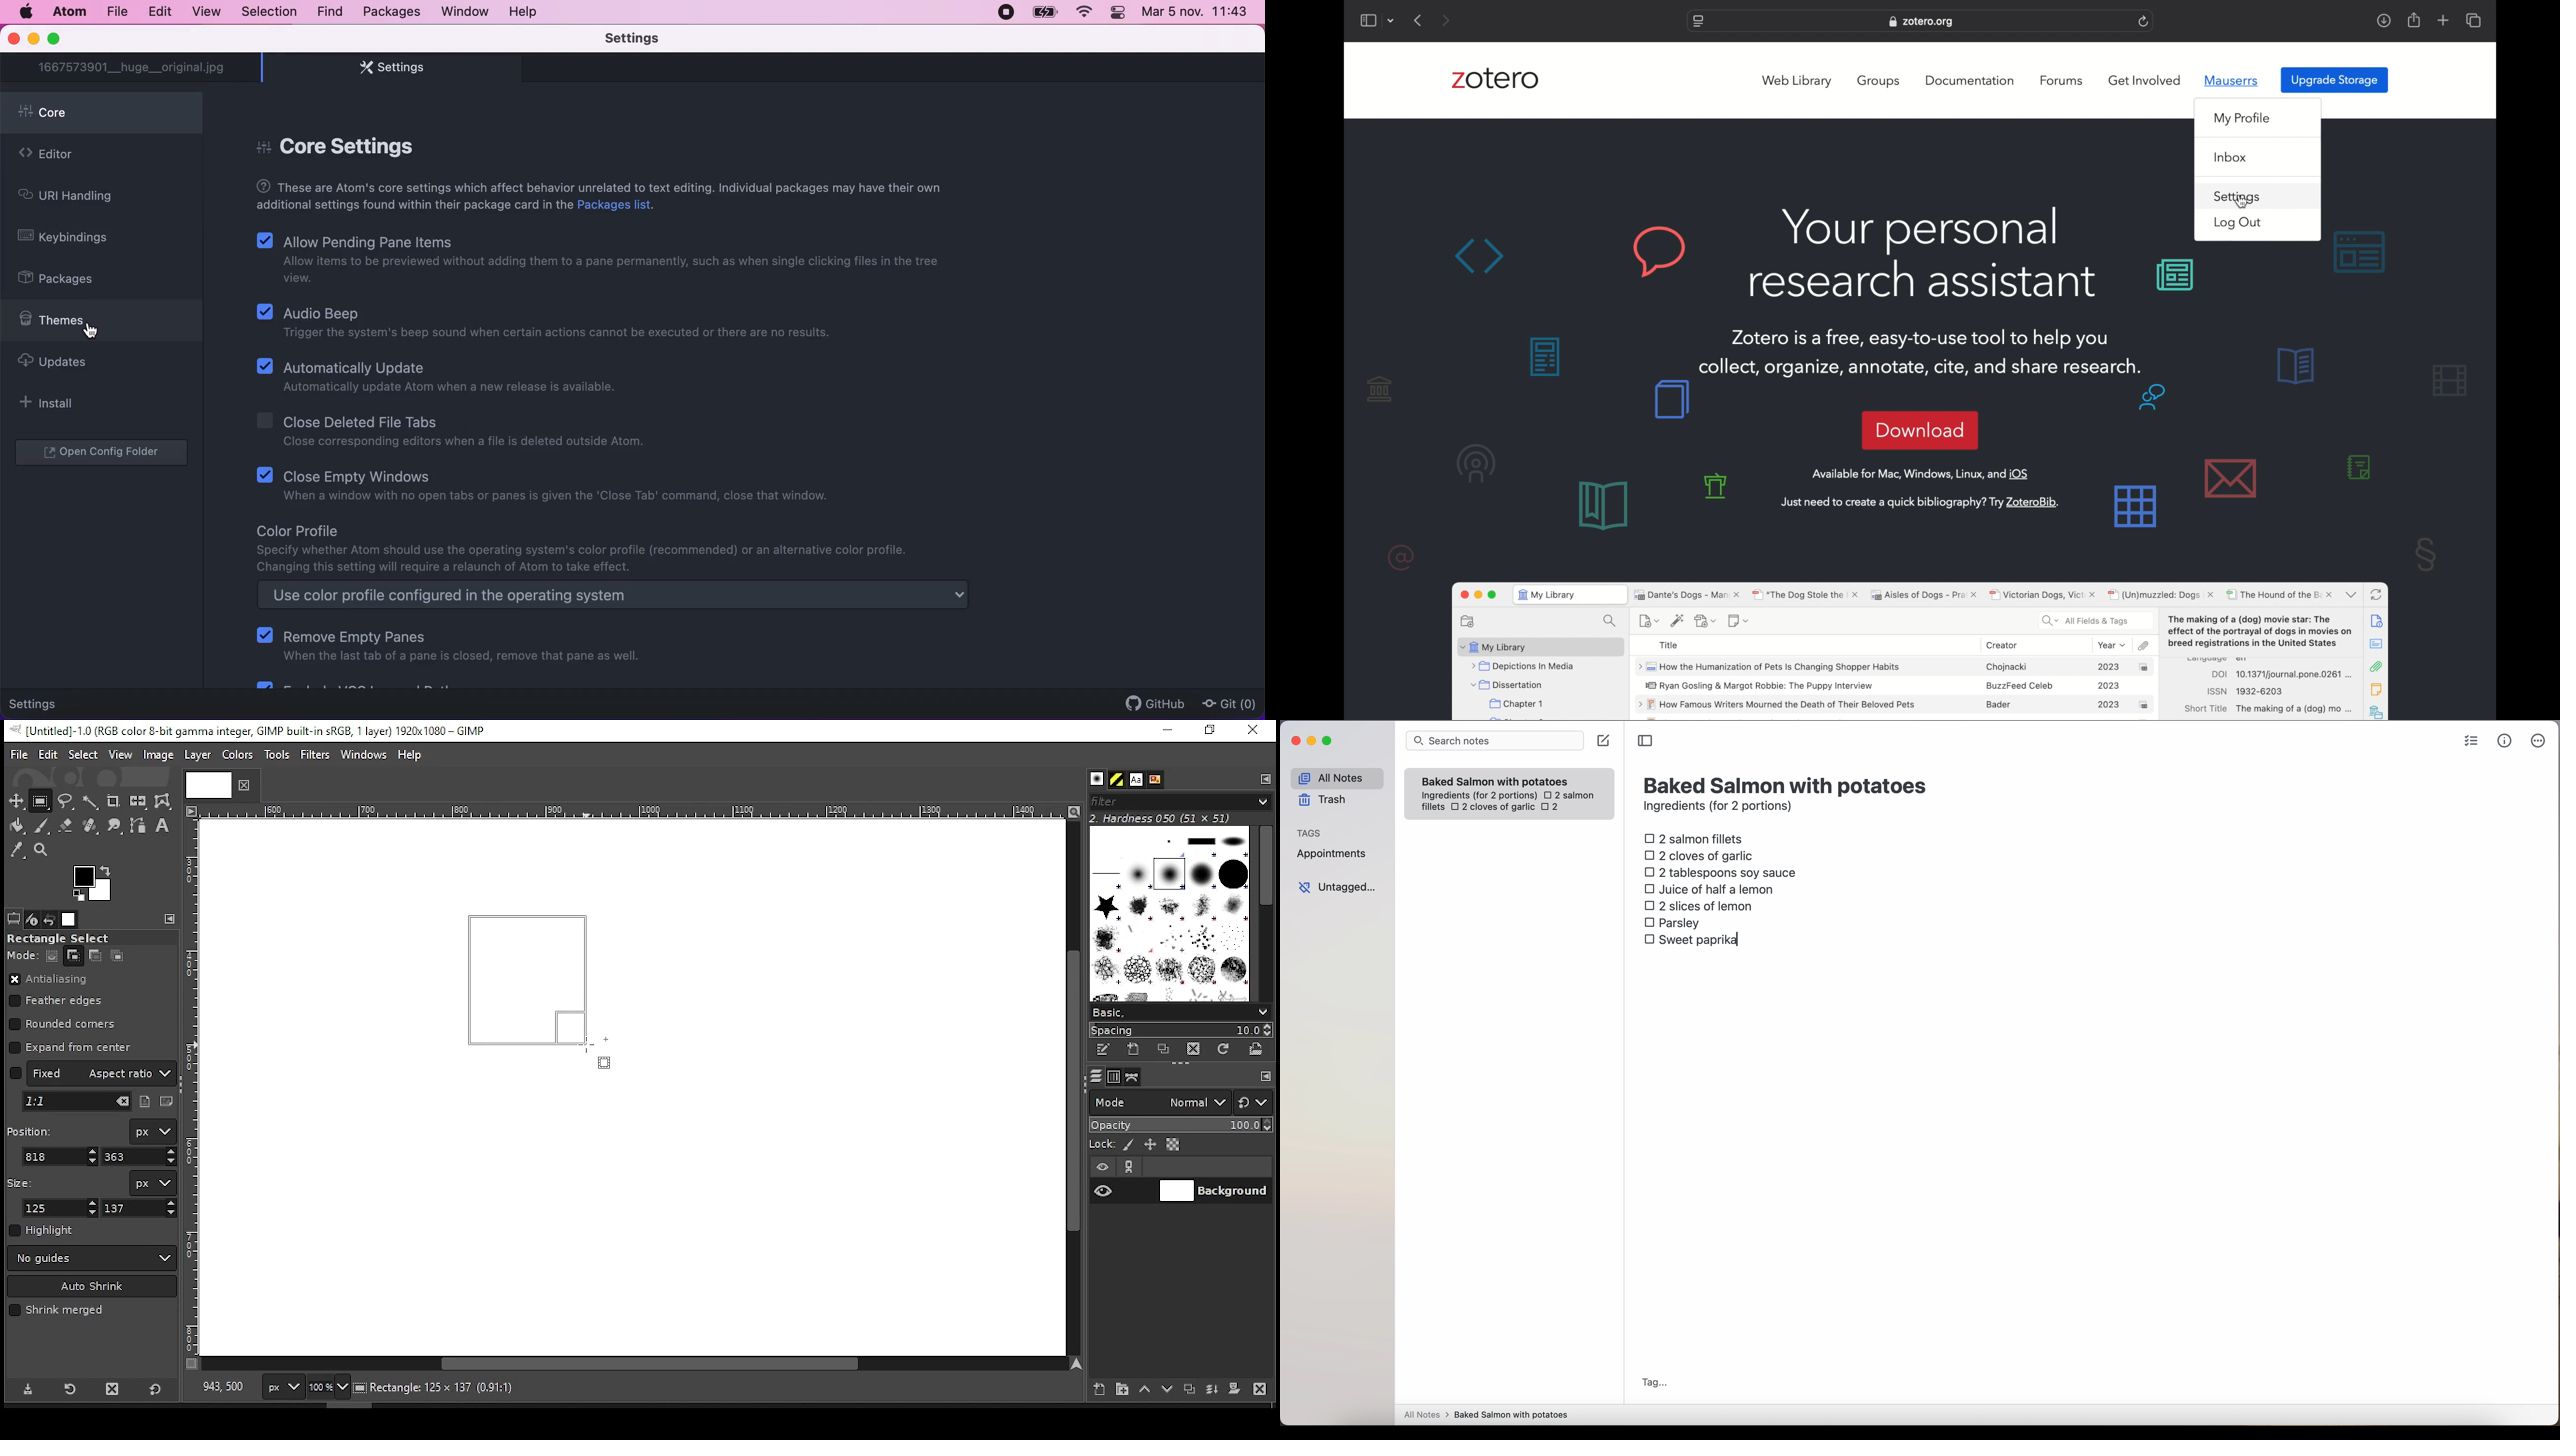  Describe the element at coordinates (447, 647) in the screenshot. I see `Remove Empty Panes | When the last tab of a pane is closed, remove that pane as well.` at that location.